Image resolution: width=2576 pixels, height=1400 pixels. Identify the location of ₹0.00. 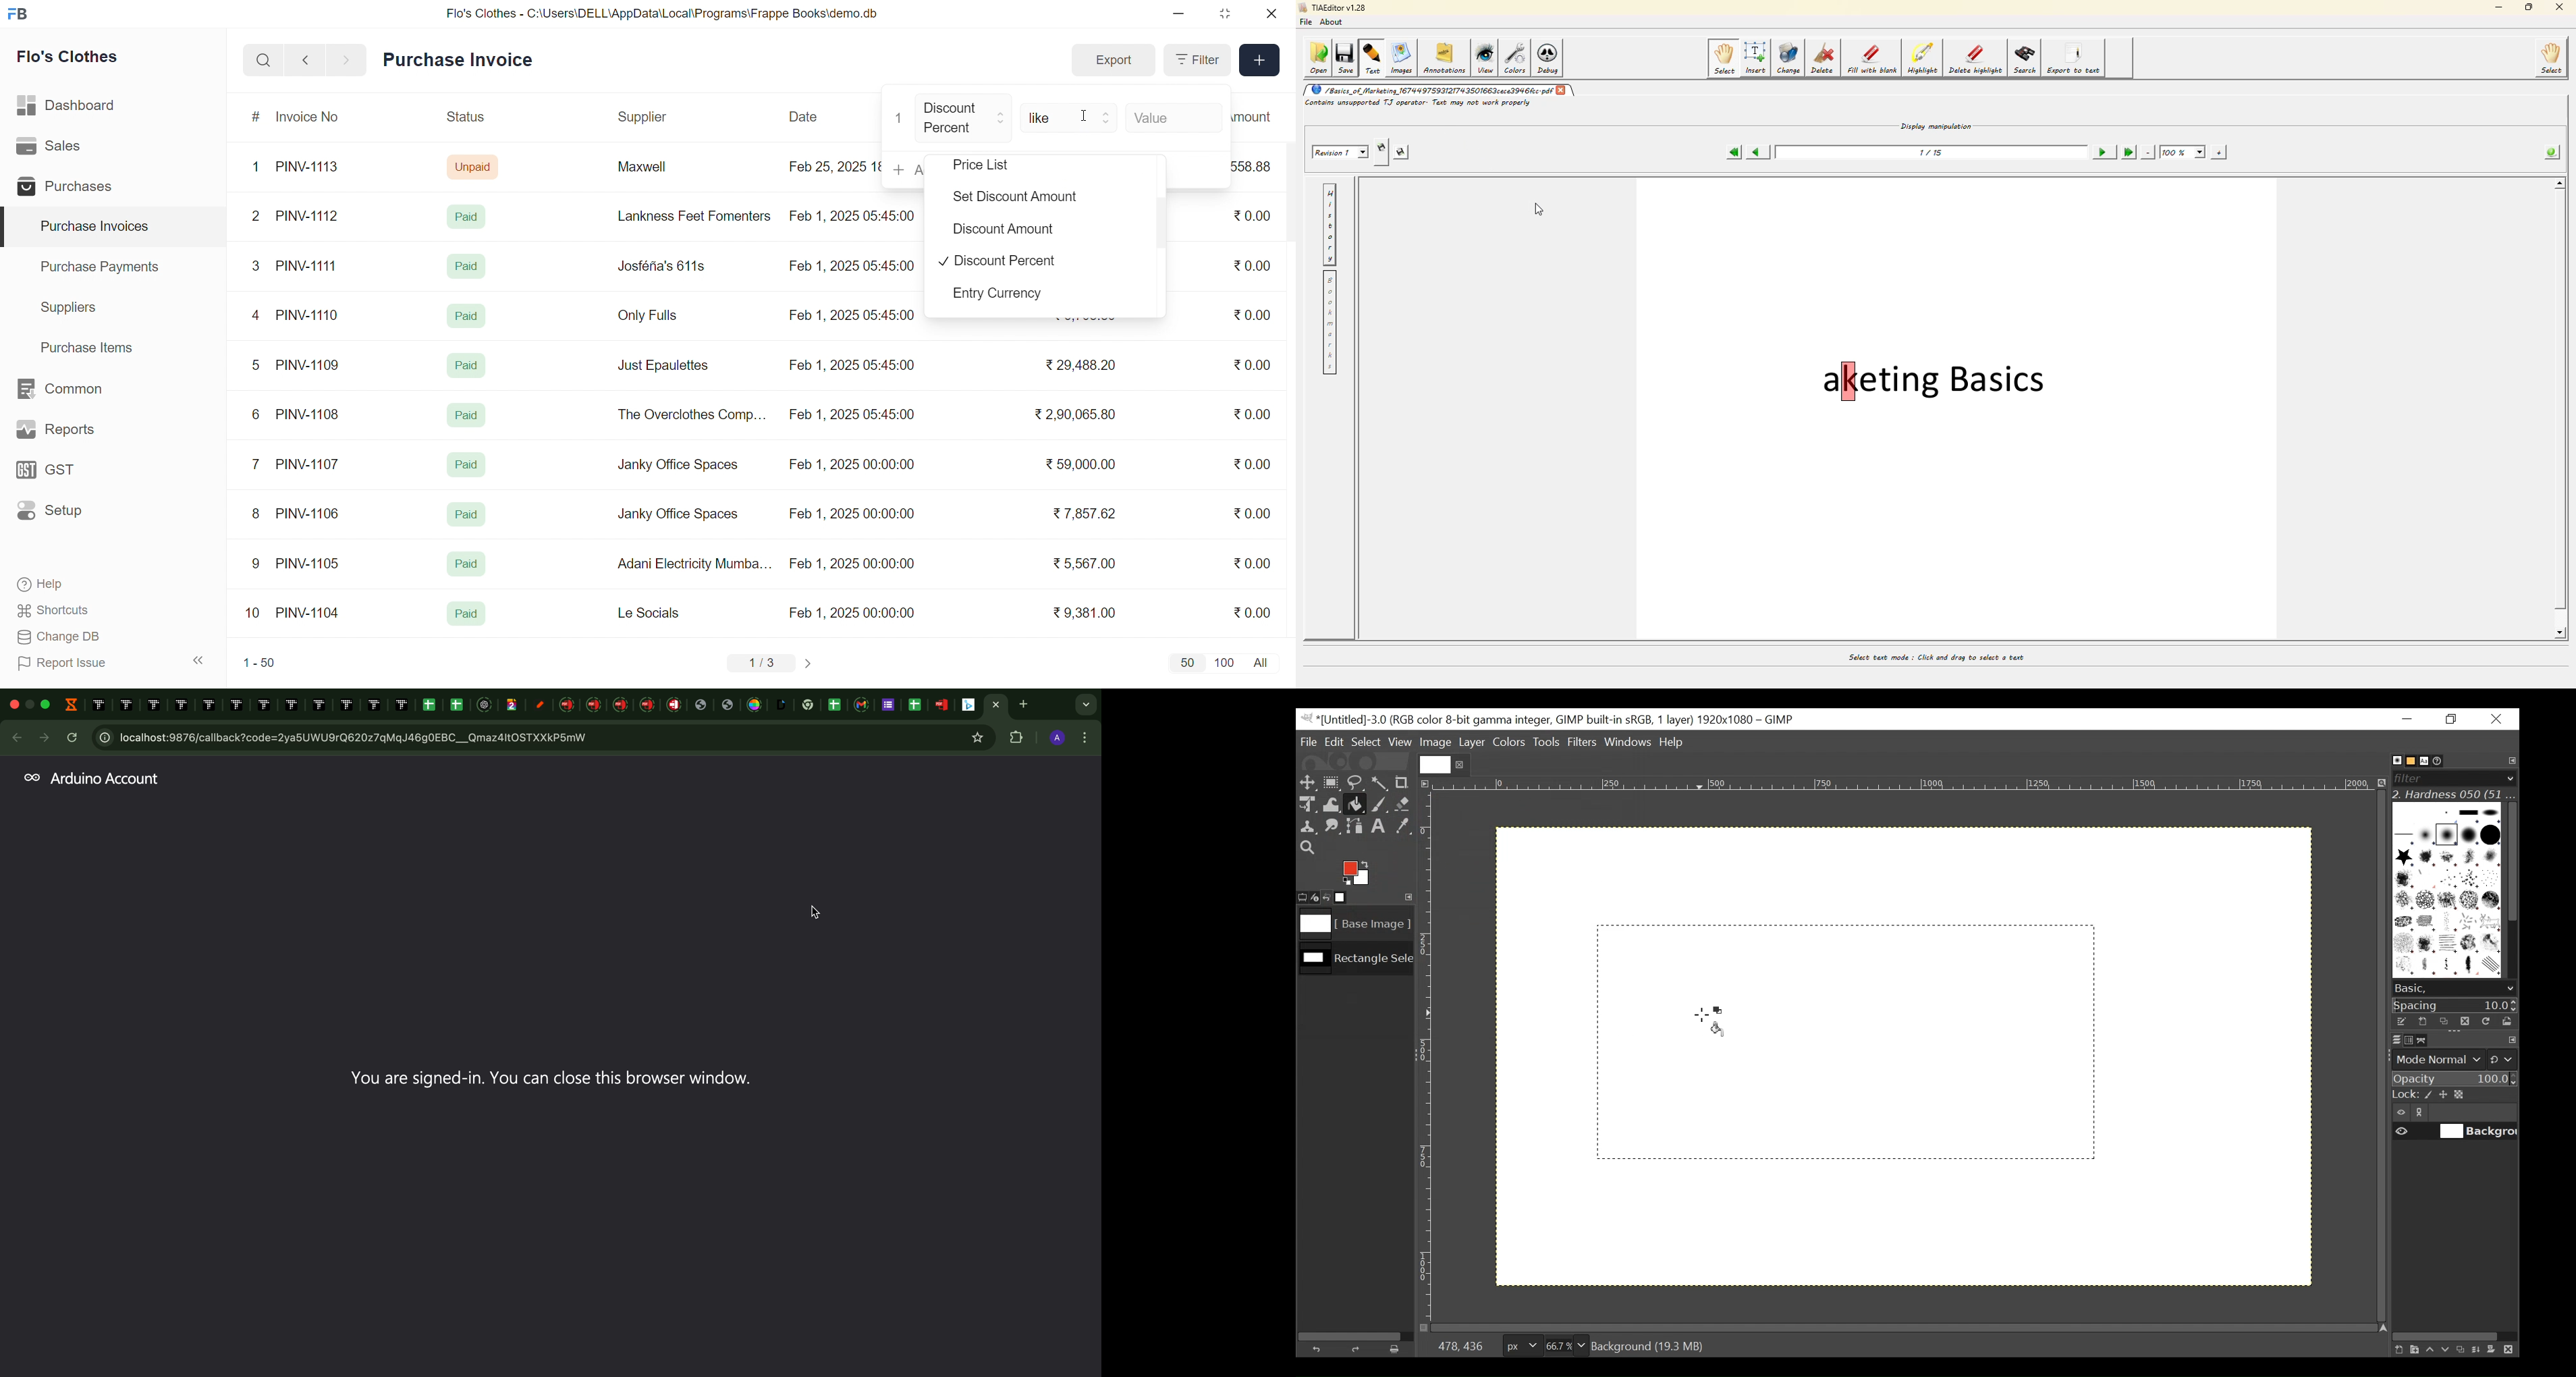
(1244, 365).